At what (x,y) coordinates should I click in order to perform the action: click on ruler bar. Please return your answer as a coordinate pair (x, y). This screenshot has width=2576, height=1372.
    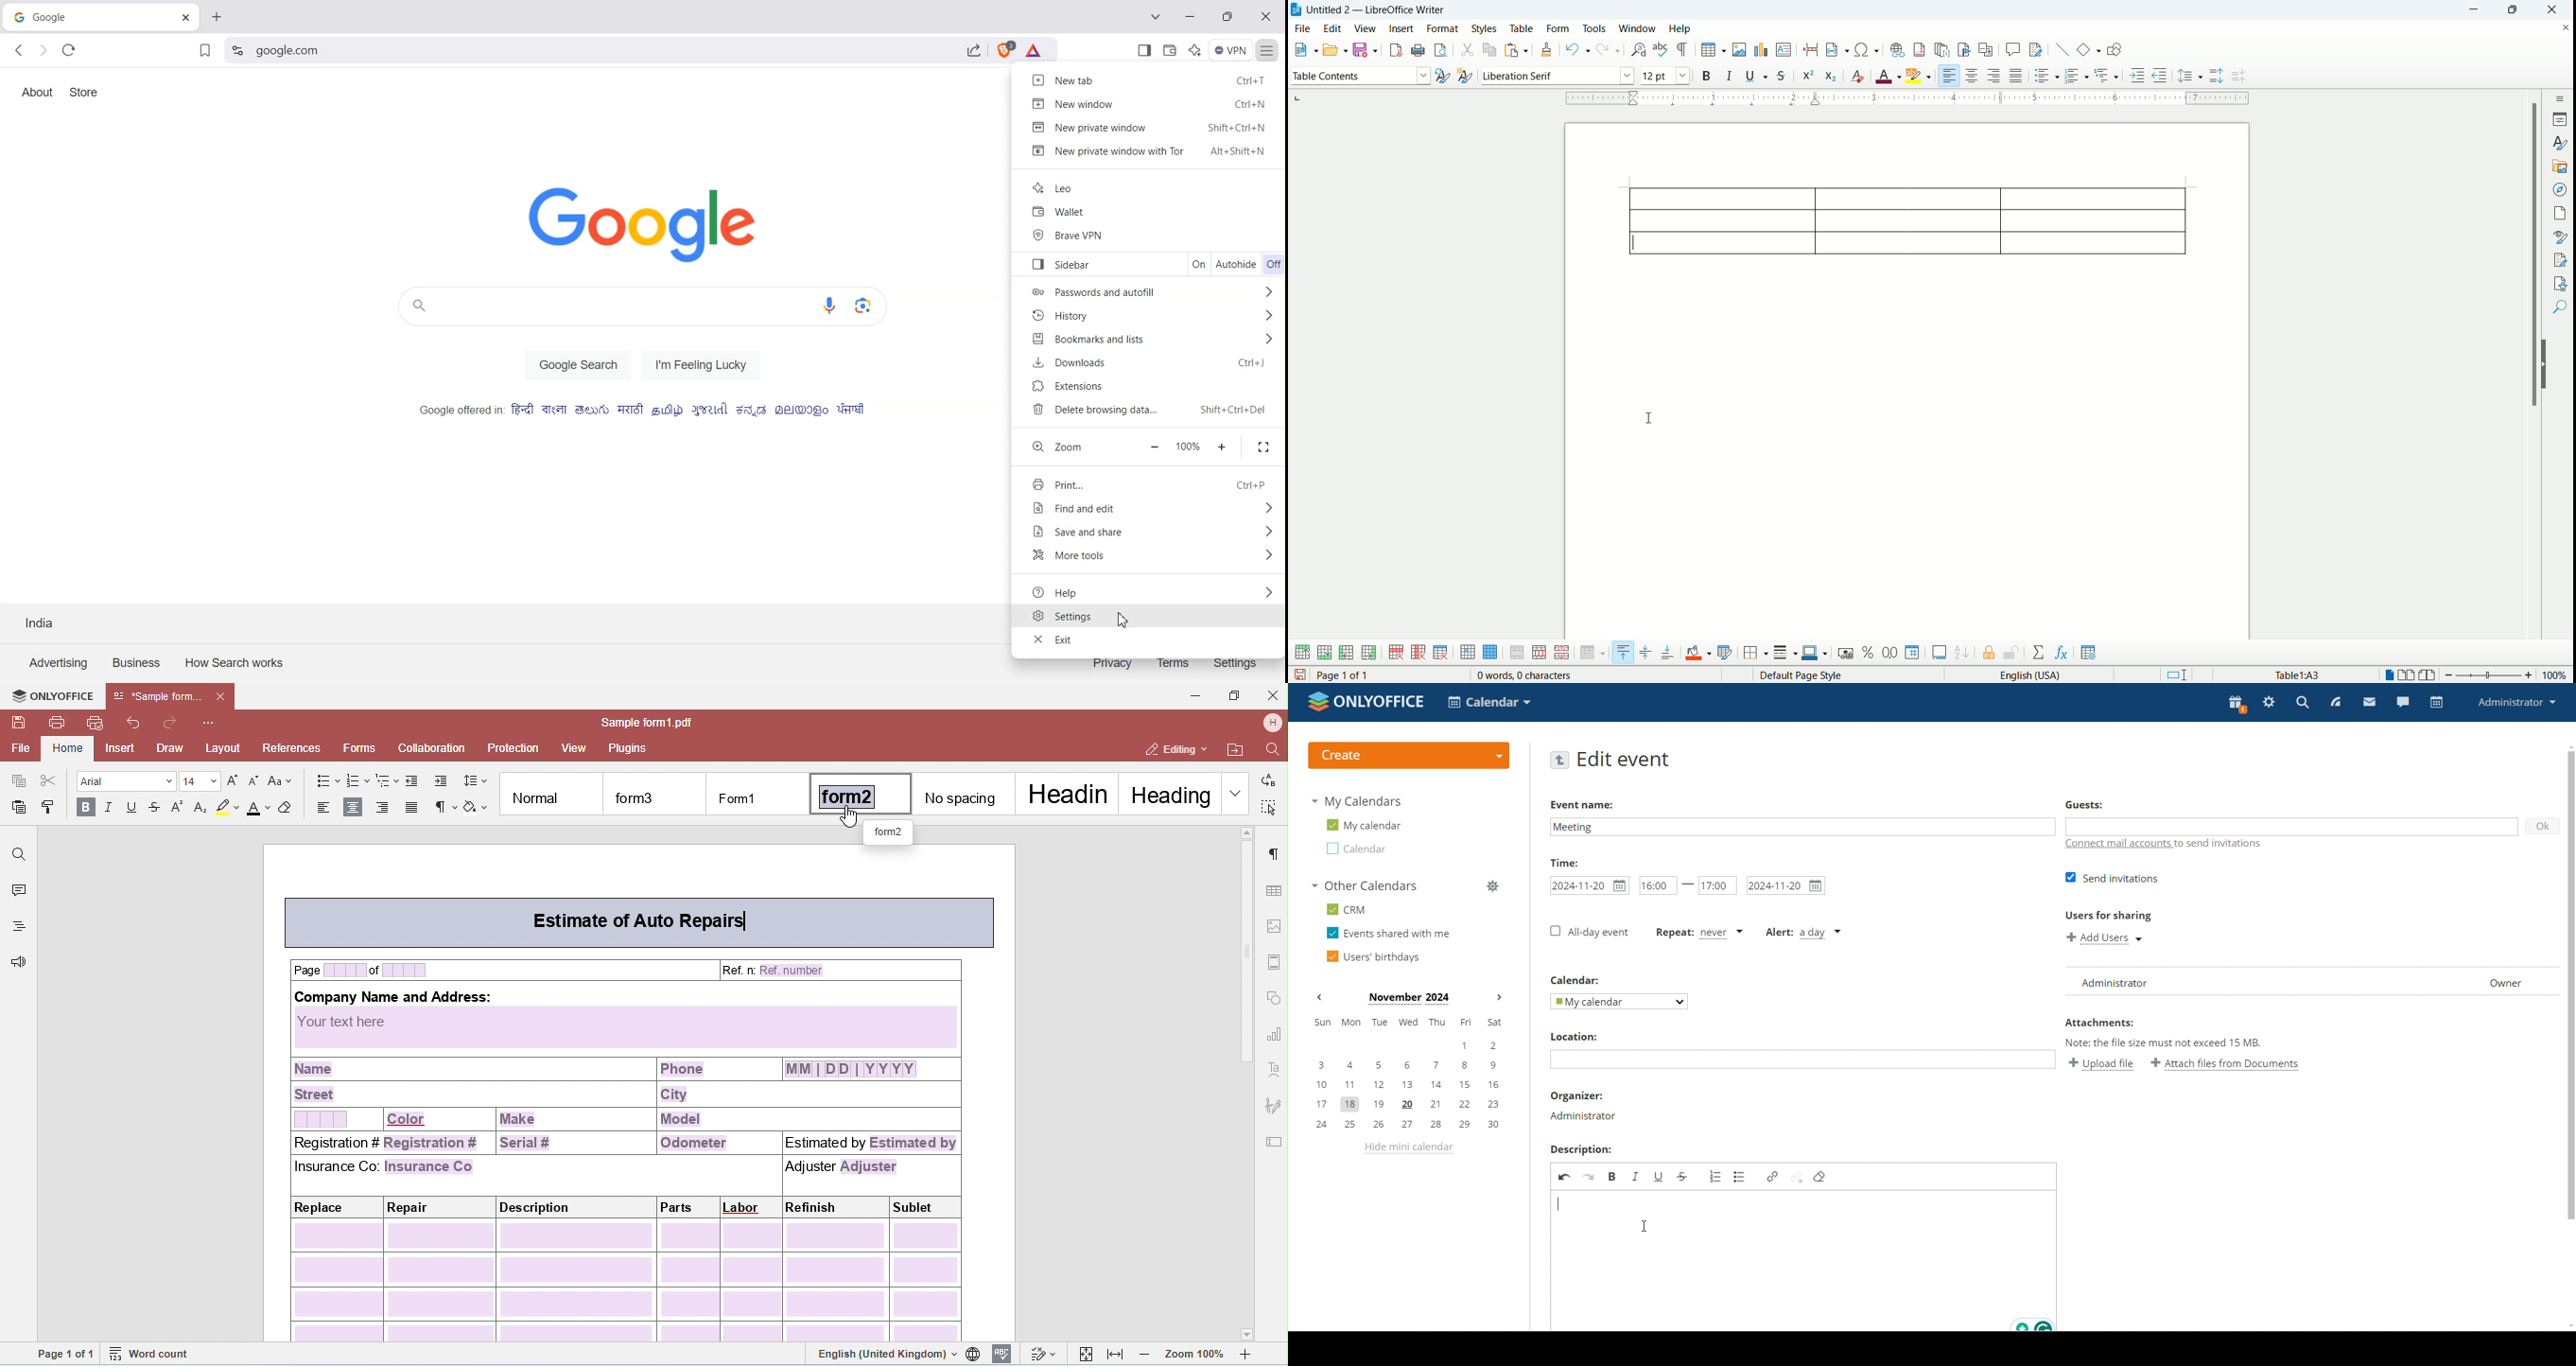
    Looking at the image, I should click on (1915, 100).